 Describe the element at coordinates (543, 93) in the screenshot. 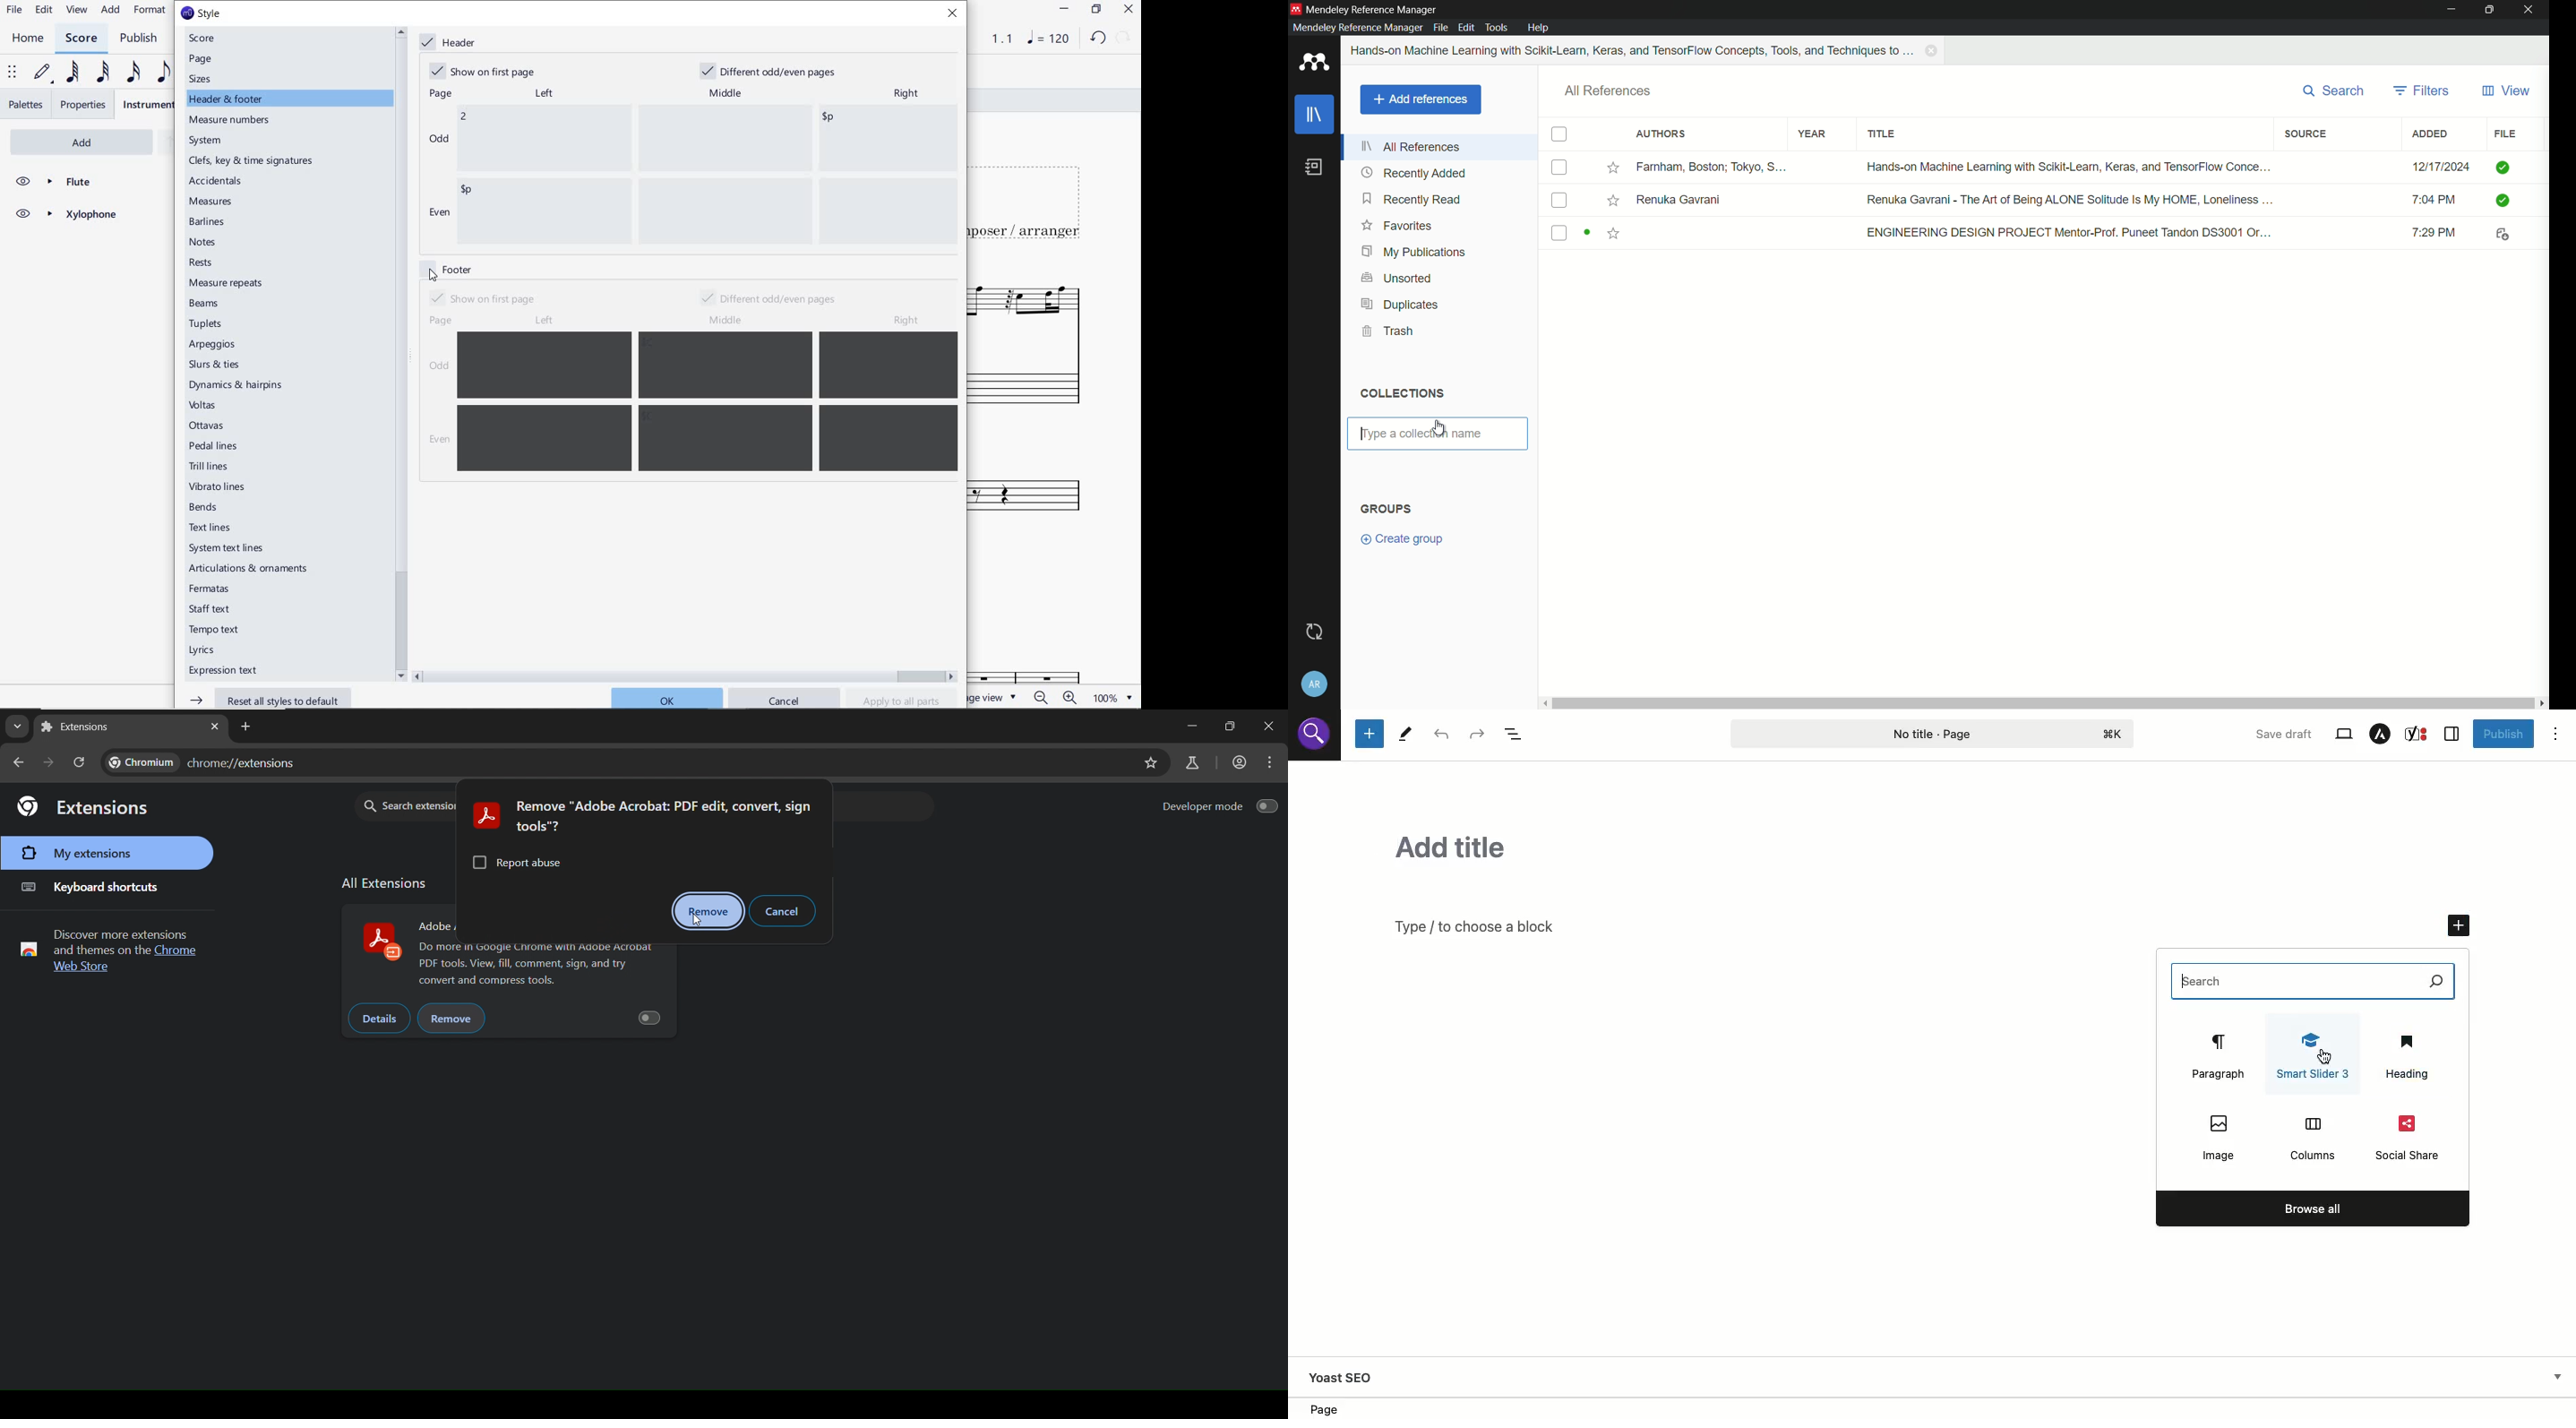

I see `left` at that location.